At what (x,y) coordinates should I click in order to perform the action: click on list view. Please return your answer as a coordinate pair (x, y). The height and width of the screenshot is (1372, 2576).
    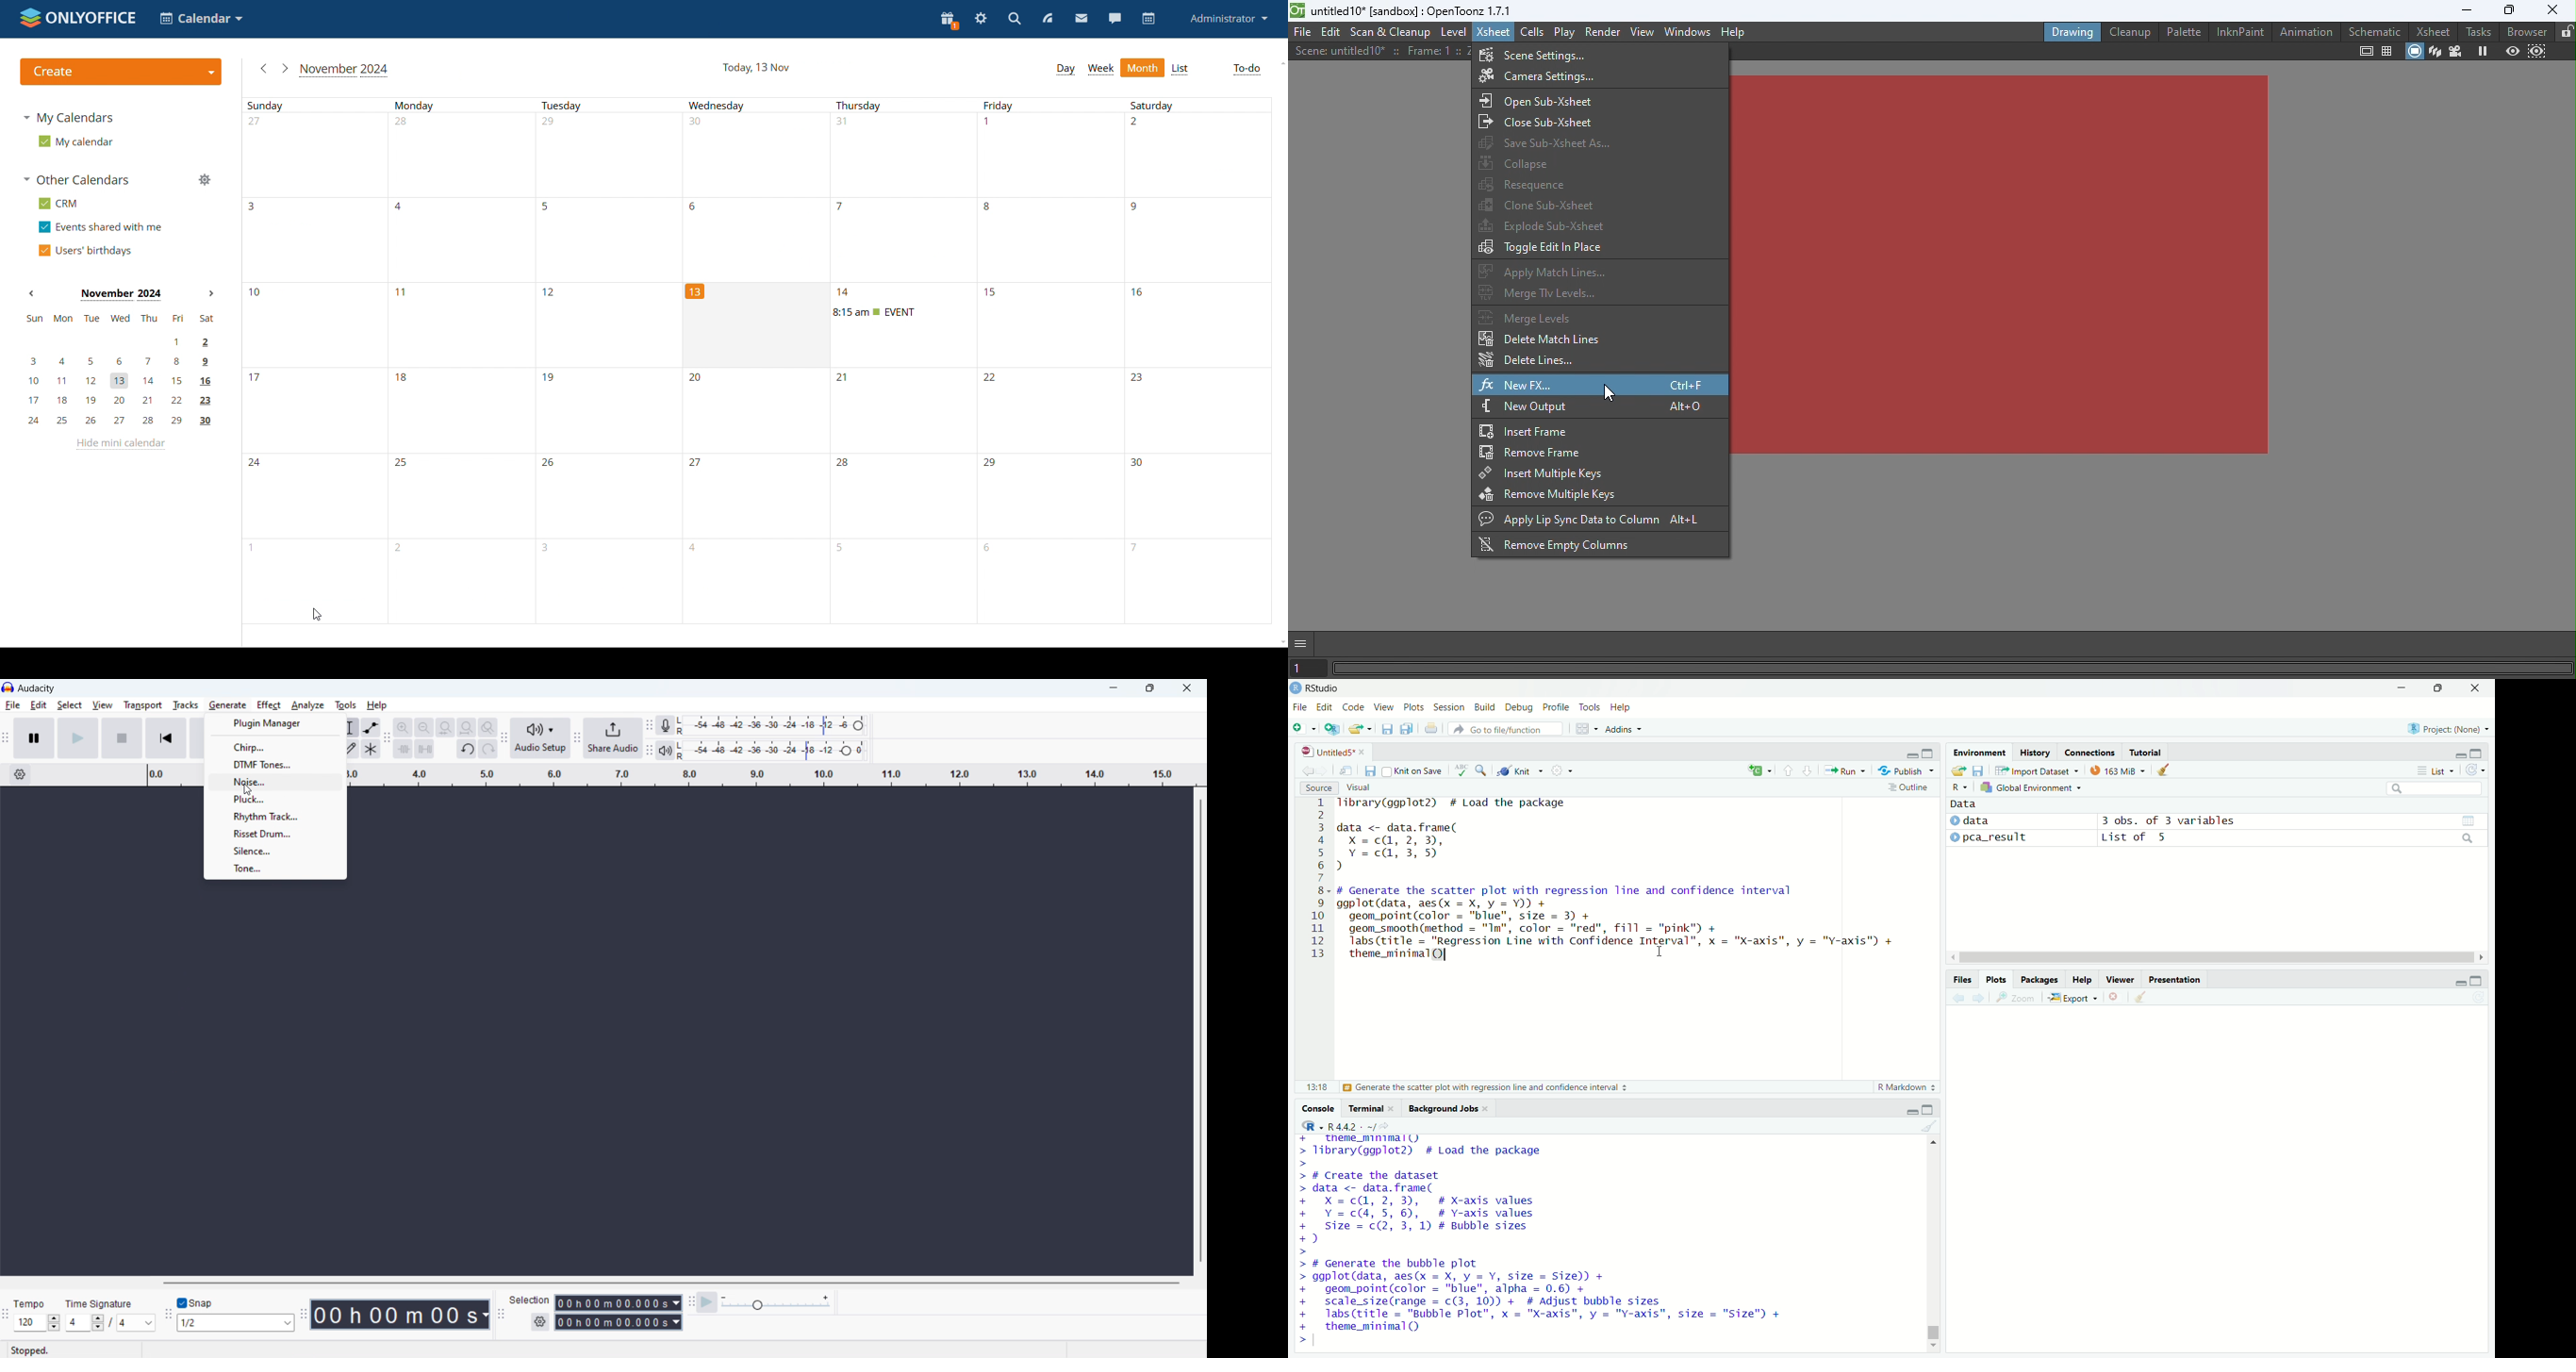
    Looking at the image, I should click on (1181, 68).